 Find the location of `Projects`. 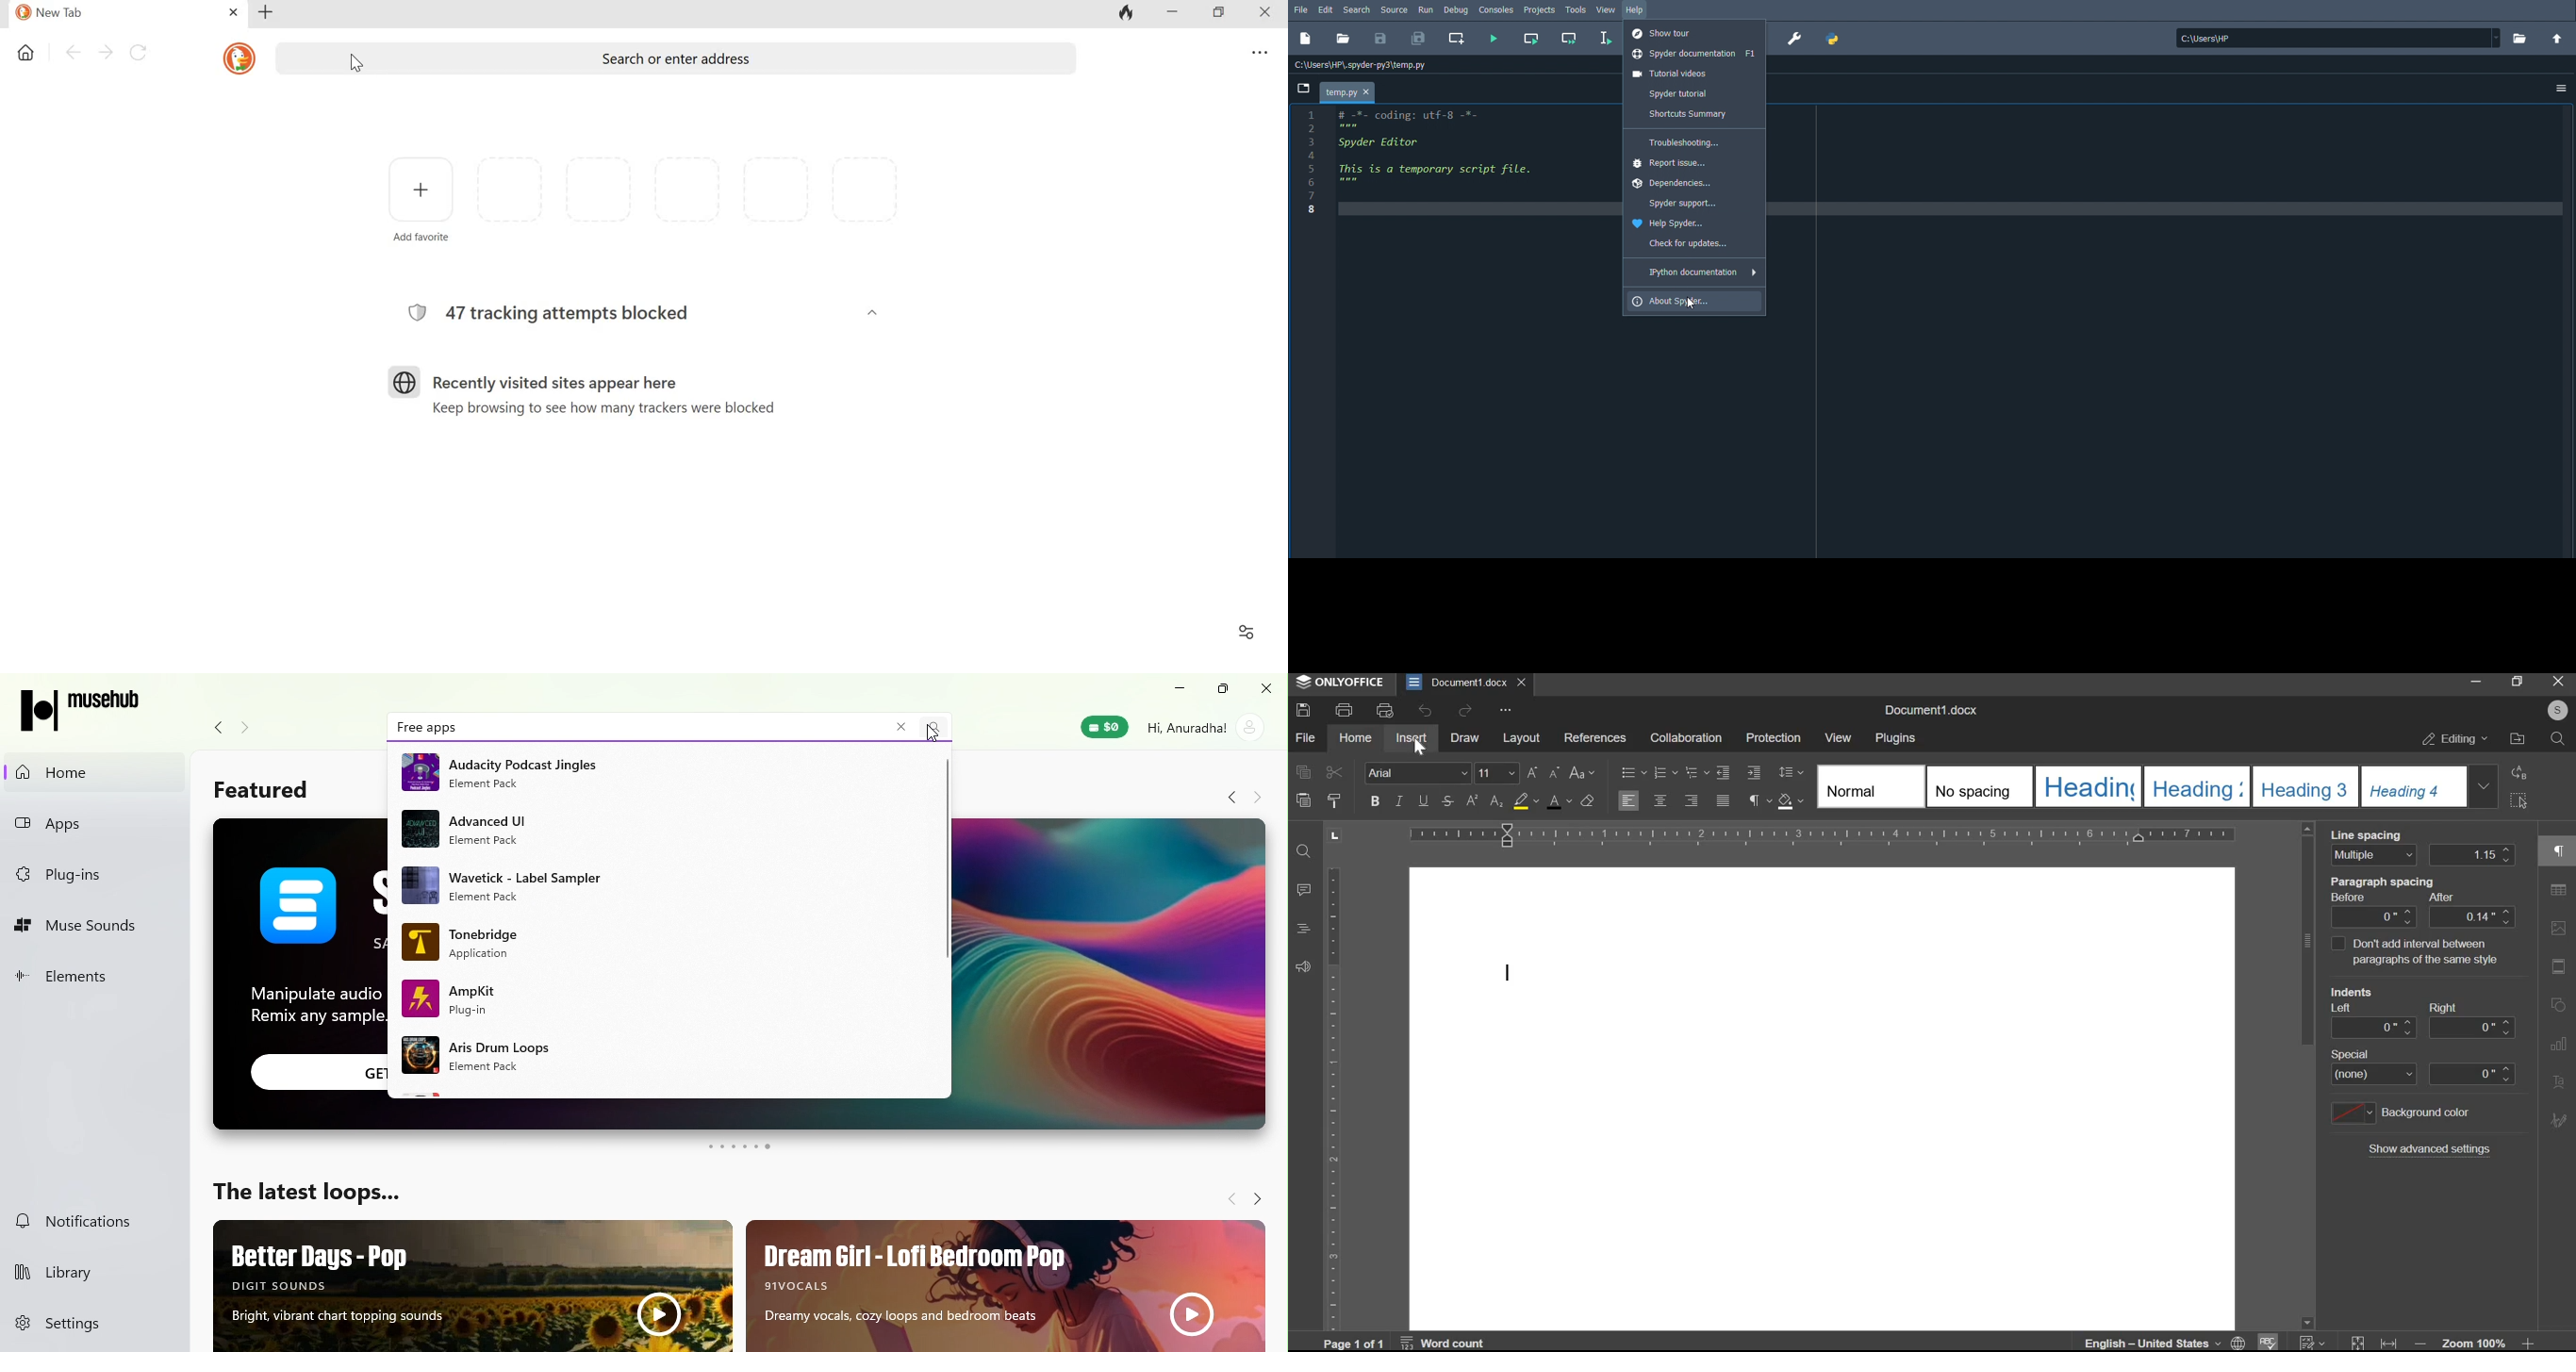

Projects is located at coordinates (1540, 9).